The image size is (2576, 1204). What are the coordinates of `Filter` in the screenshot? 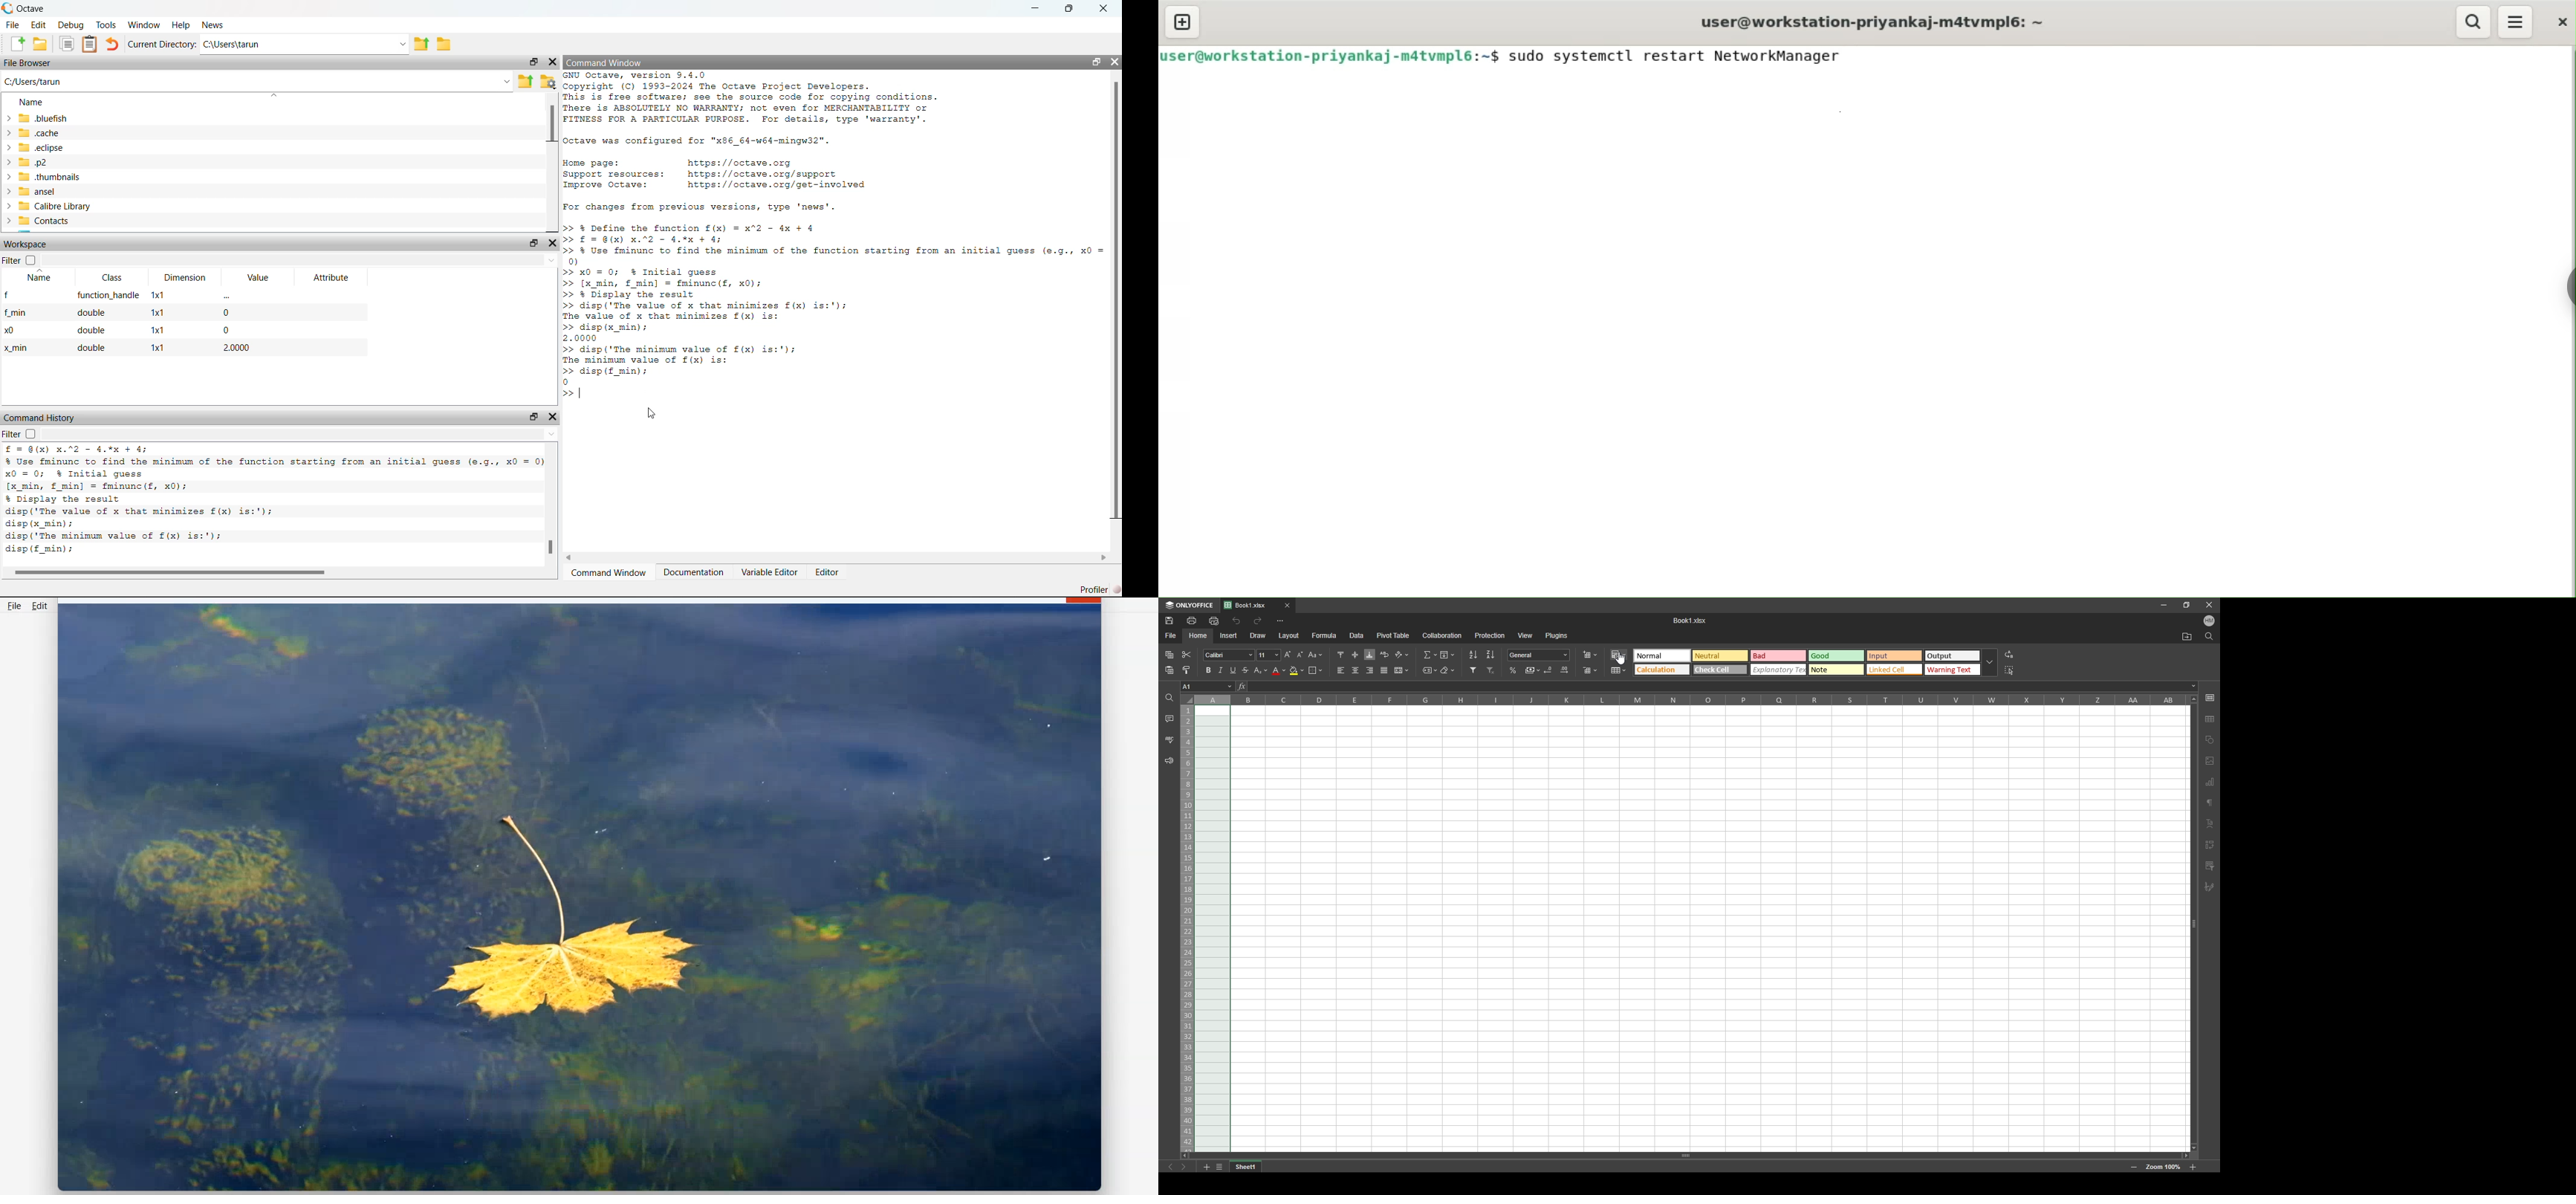 It's located at (23, 434).